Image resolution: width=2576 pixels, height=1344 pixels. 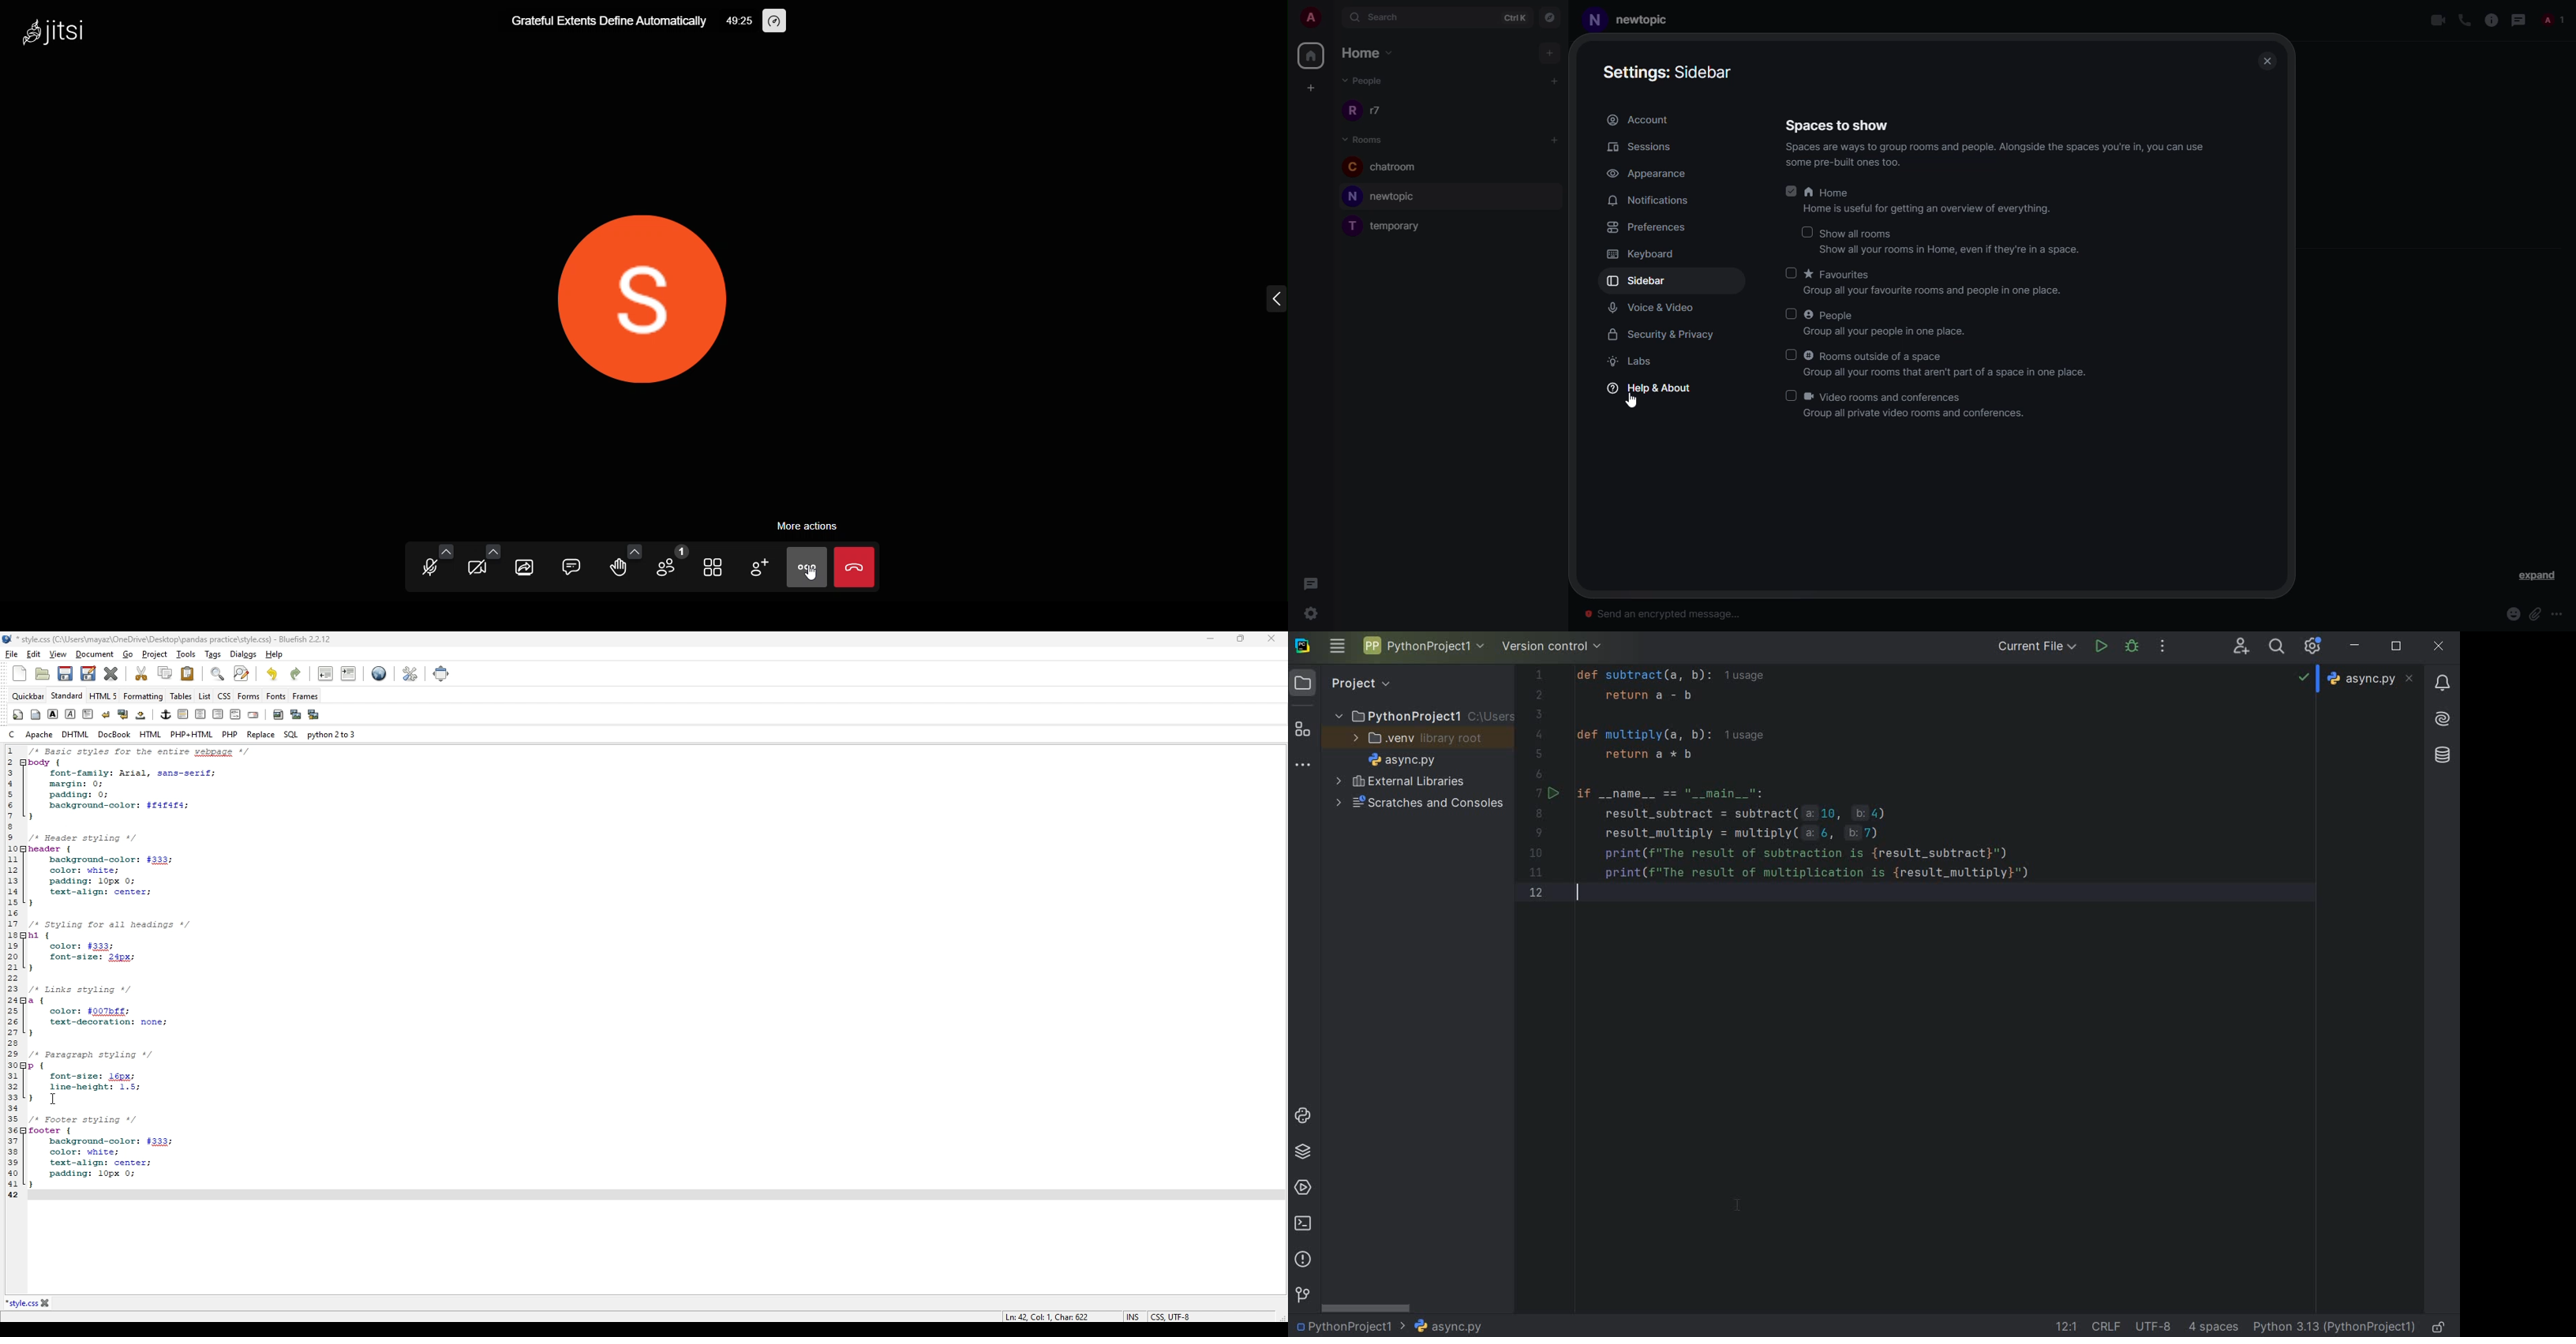 I want to click on navigator, so click(x=1550, y=17).